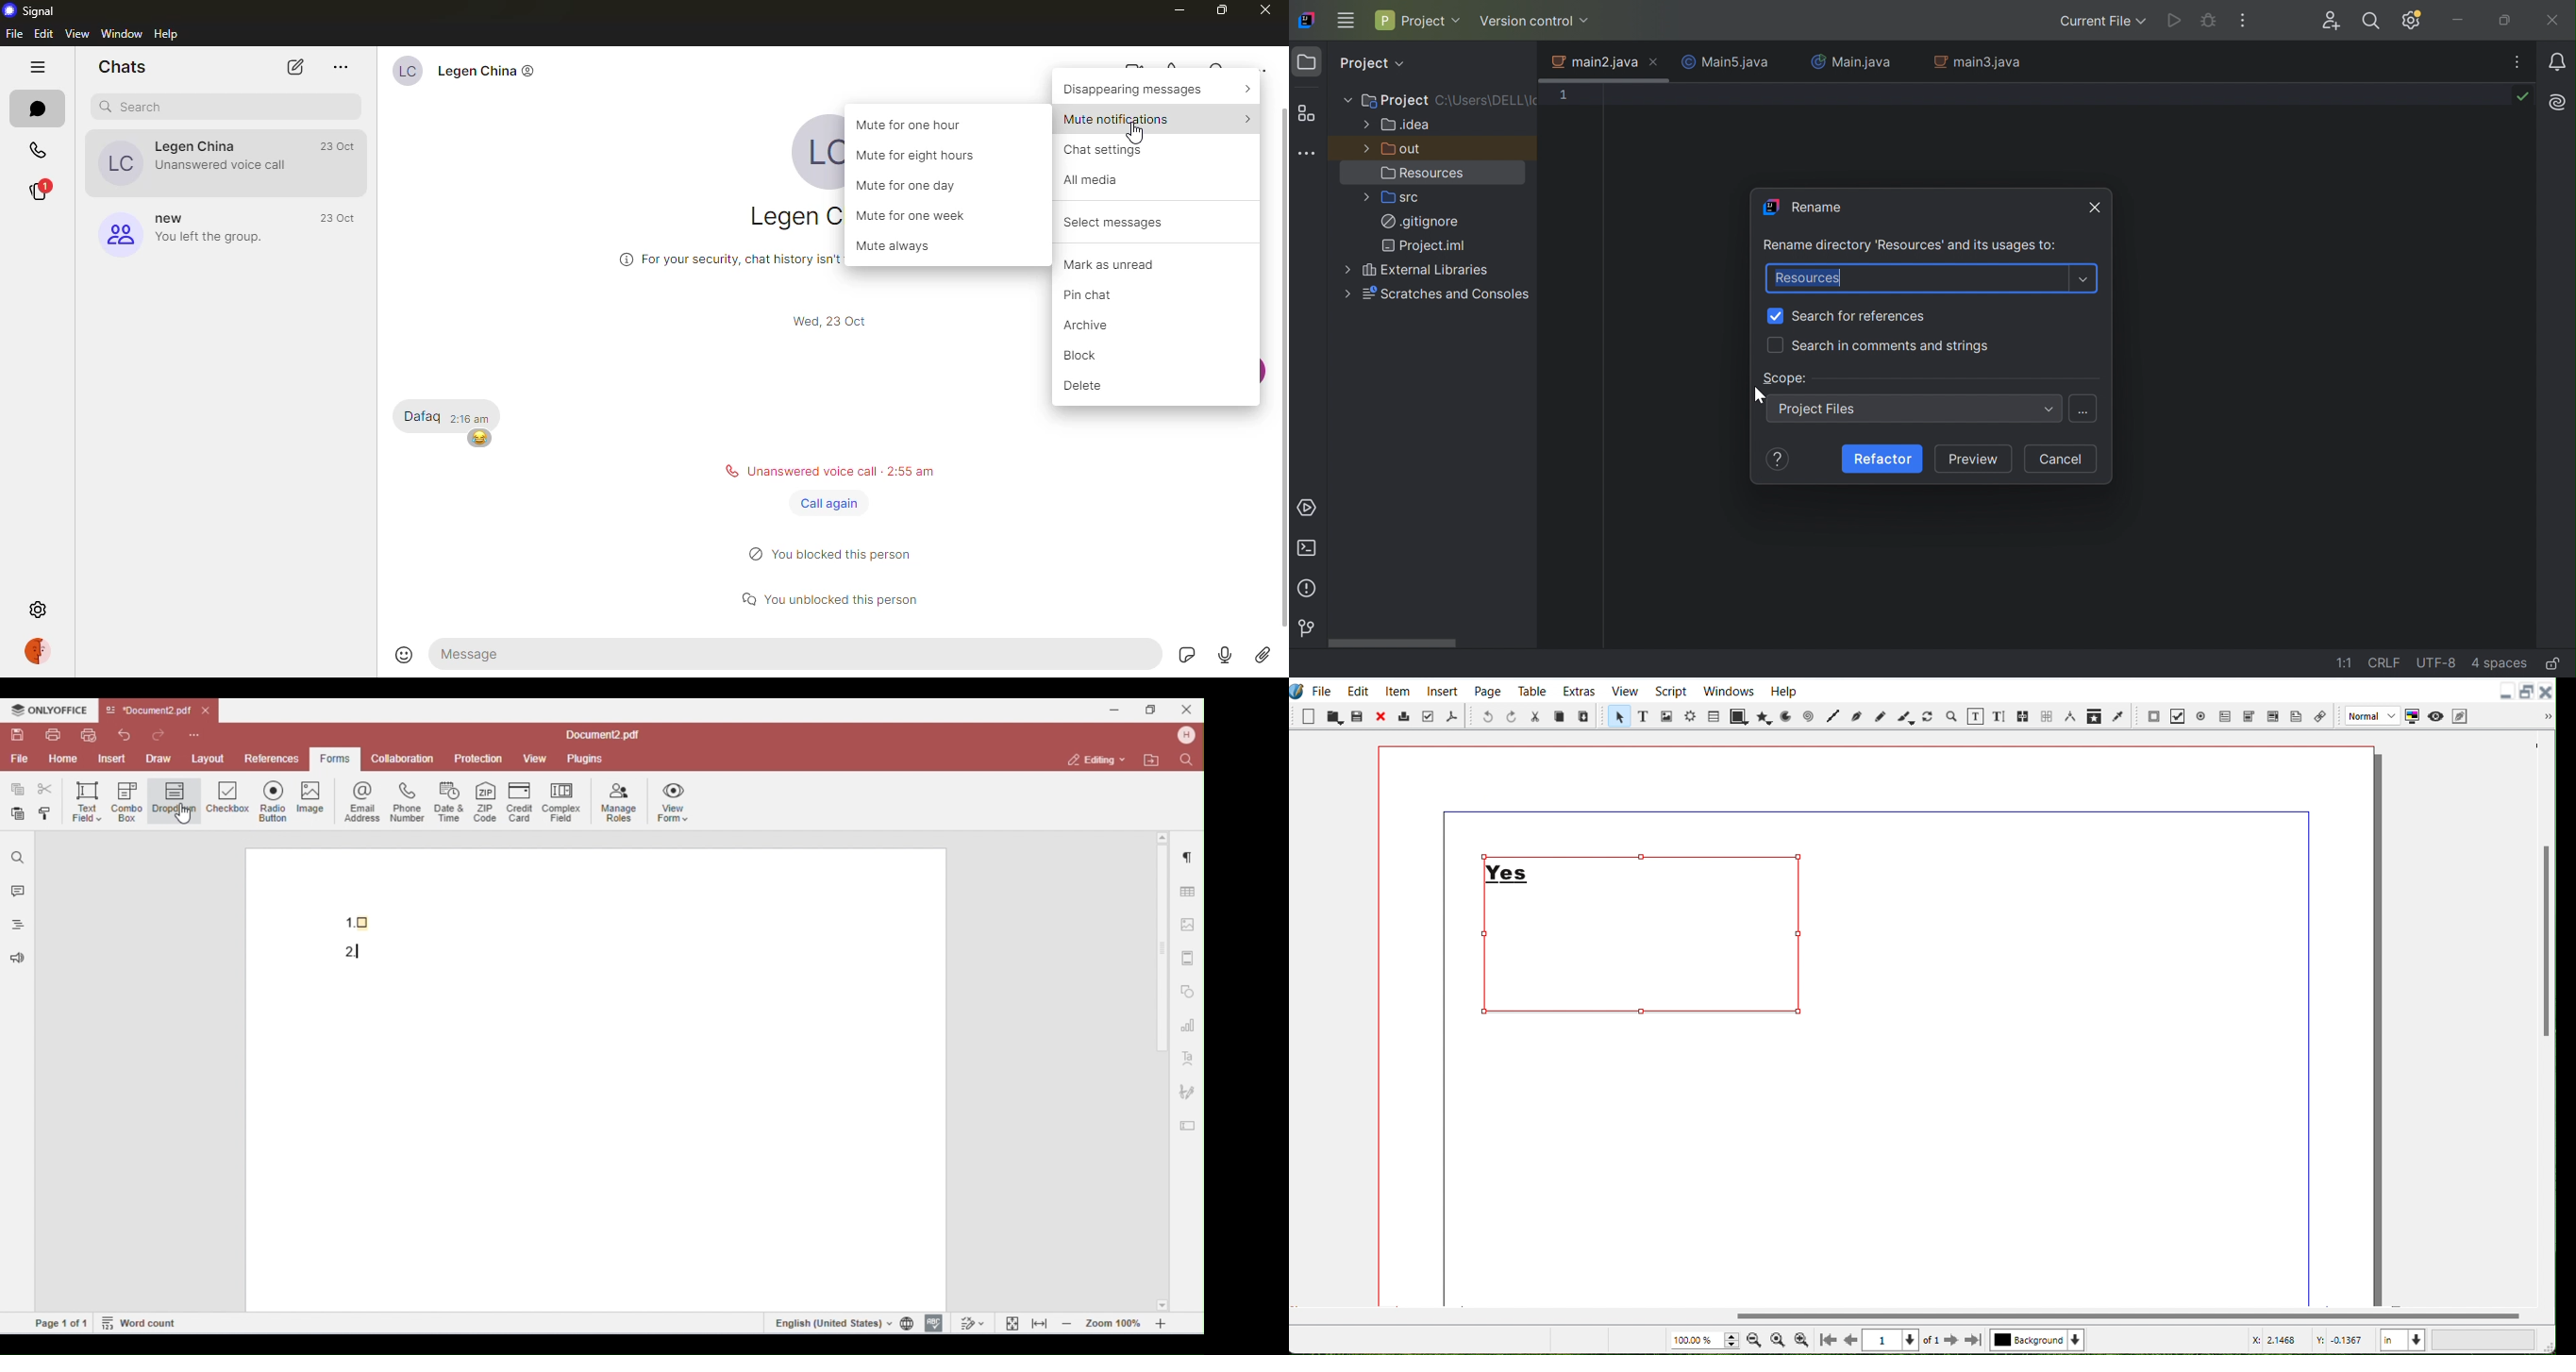 The height and width of the screenshot is (1372, 2576). Describe the element at coordinates (2071, 716) in the screenshot. I see `Measurements` at that location.